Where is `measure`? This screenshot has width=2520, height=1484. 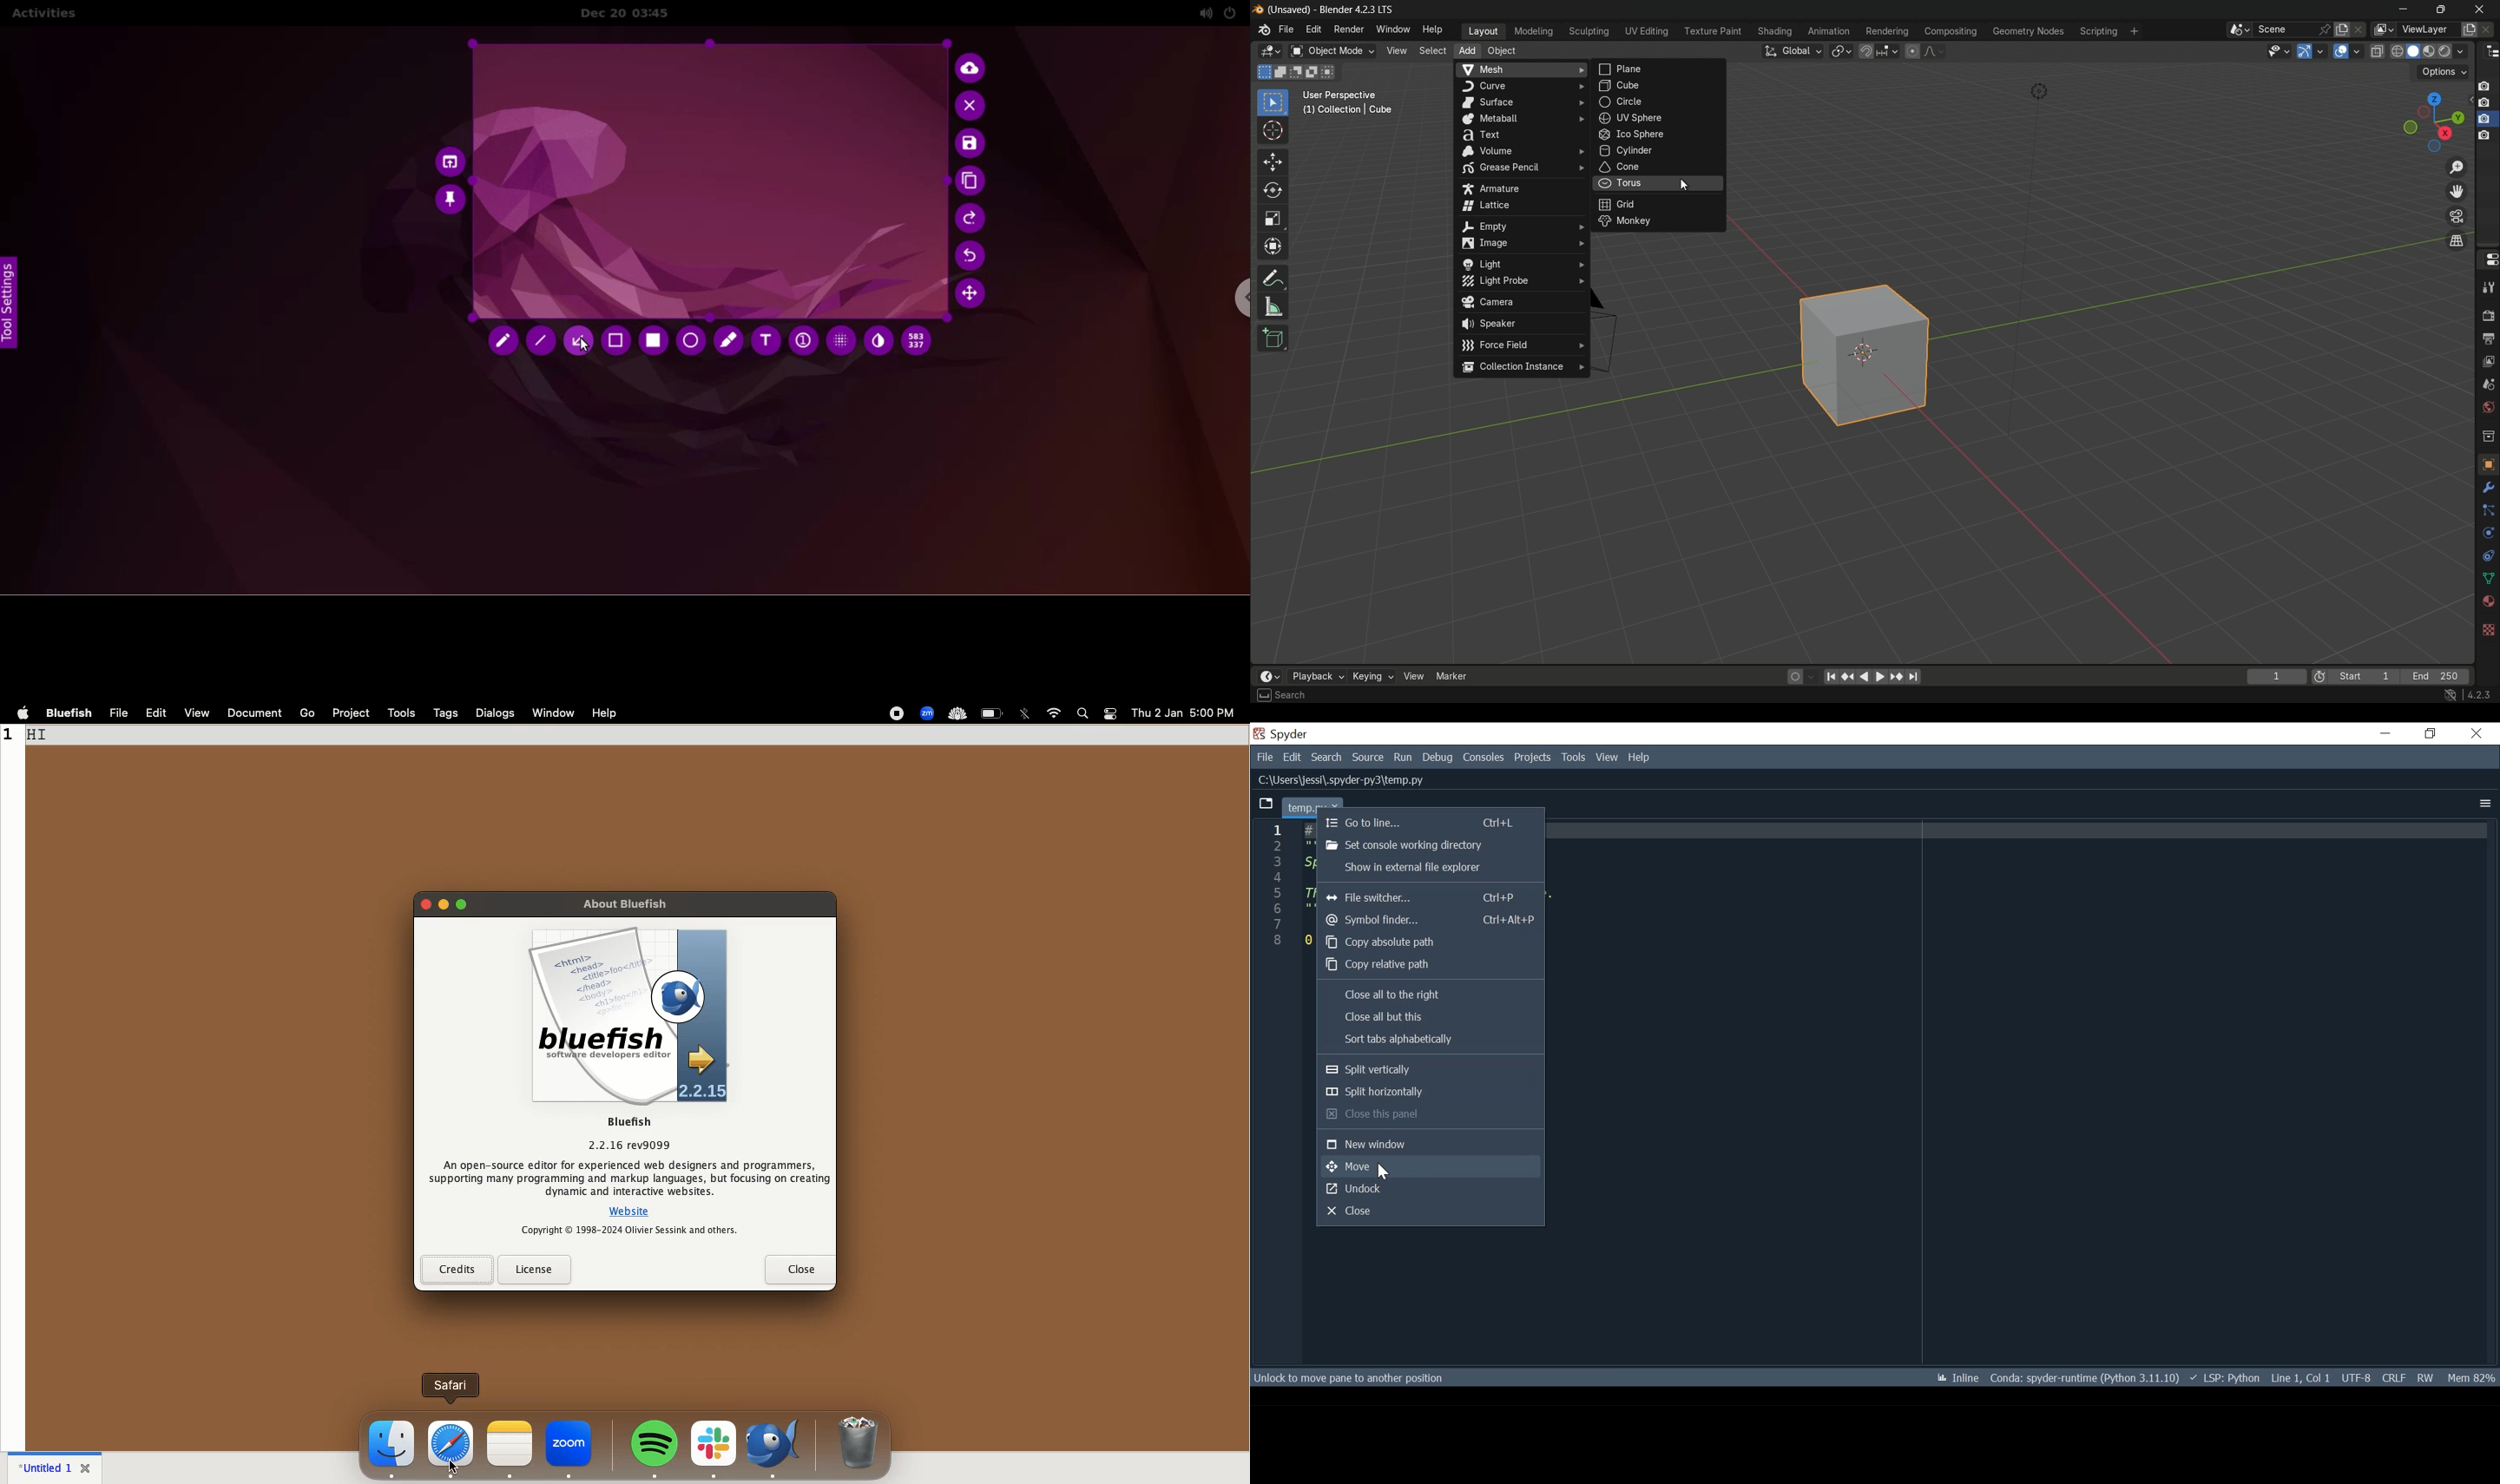 measure is located at coordinates (1273, 307).